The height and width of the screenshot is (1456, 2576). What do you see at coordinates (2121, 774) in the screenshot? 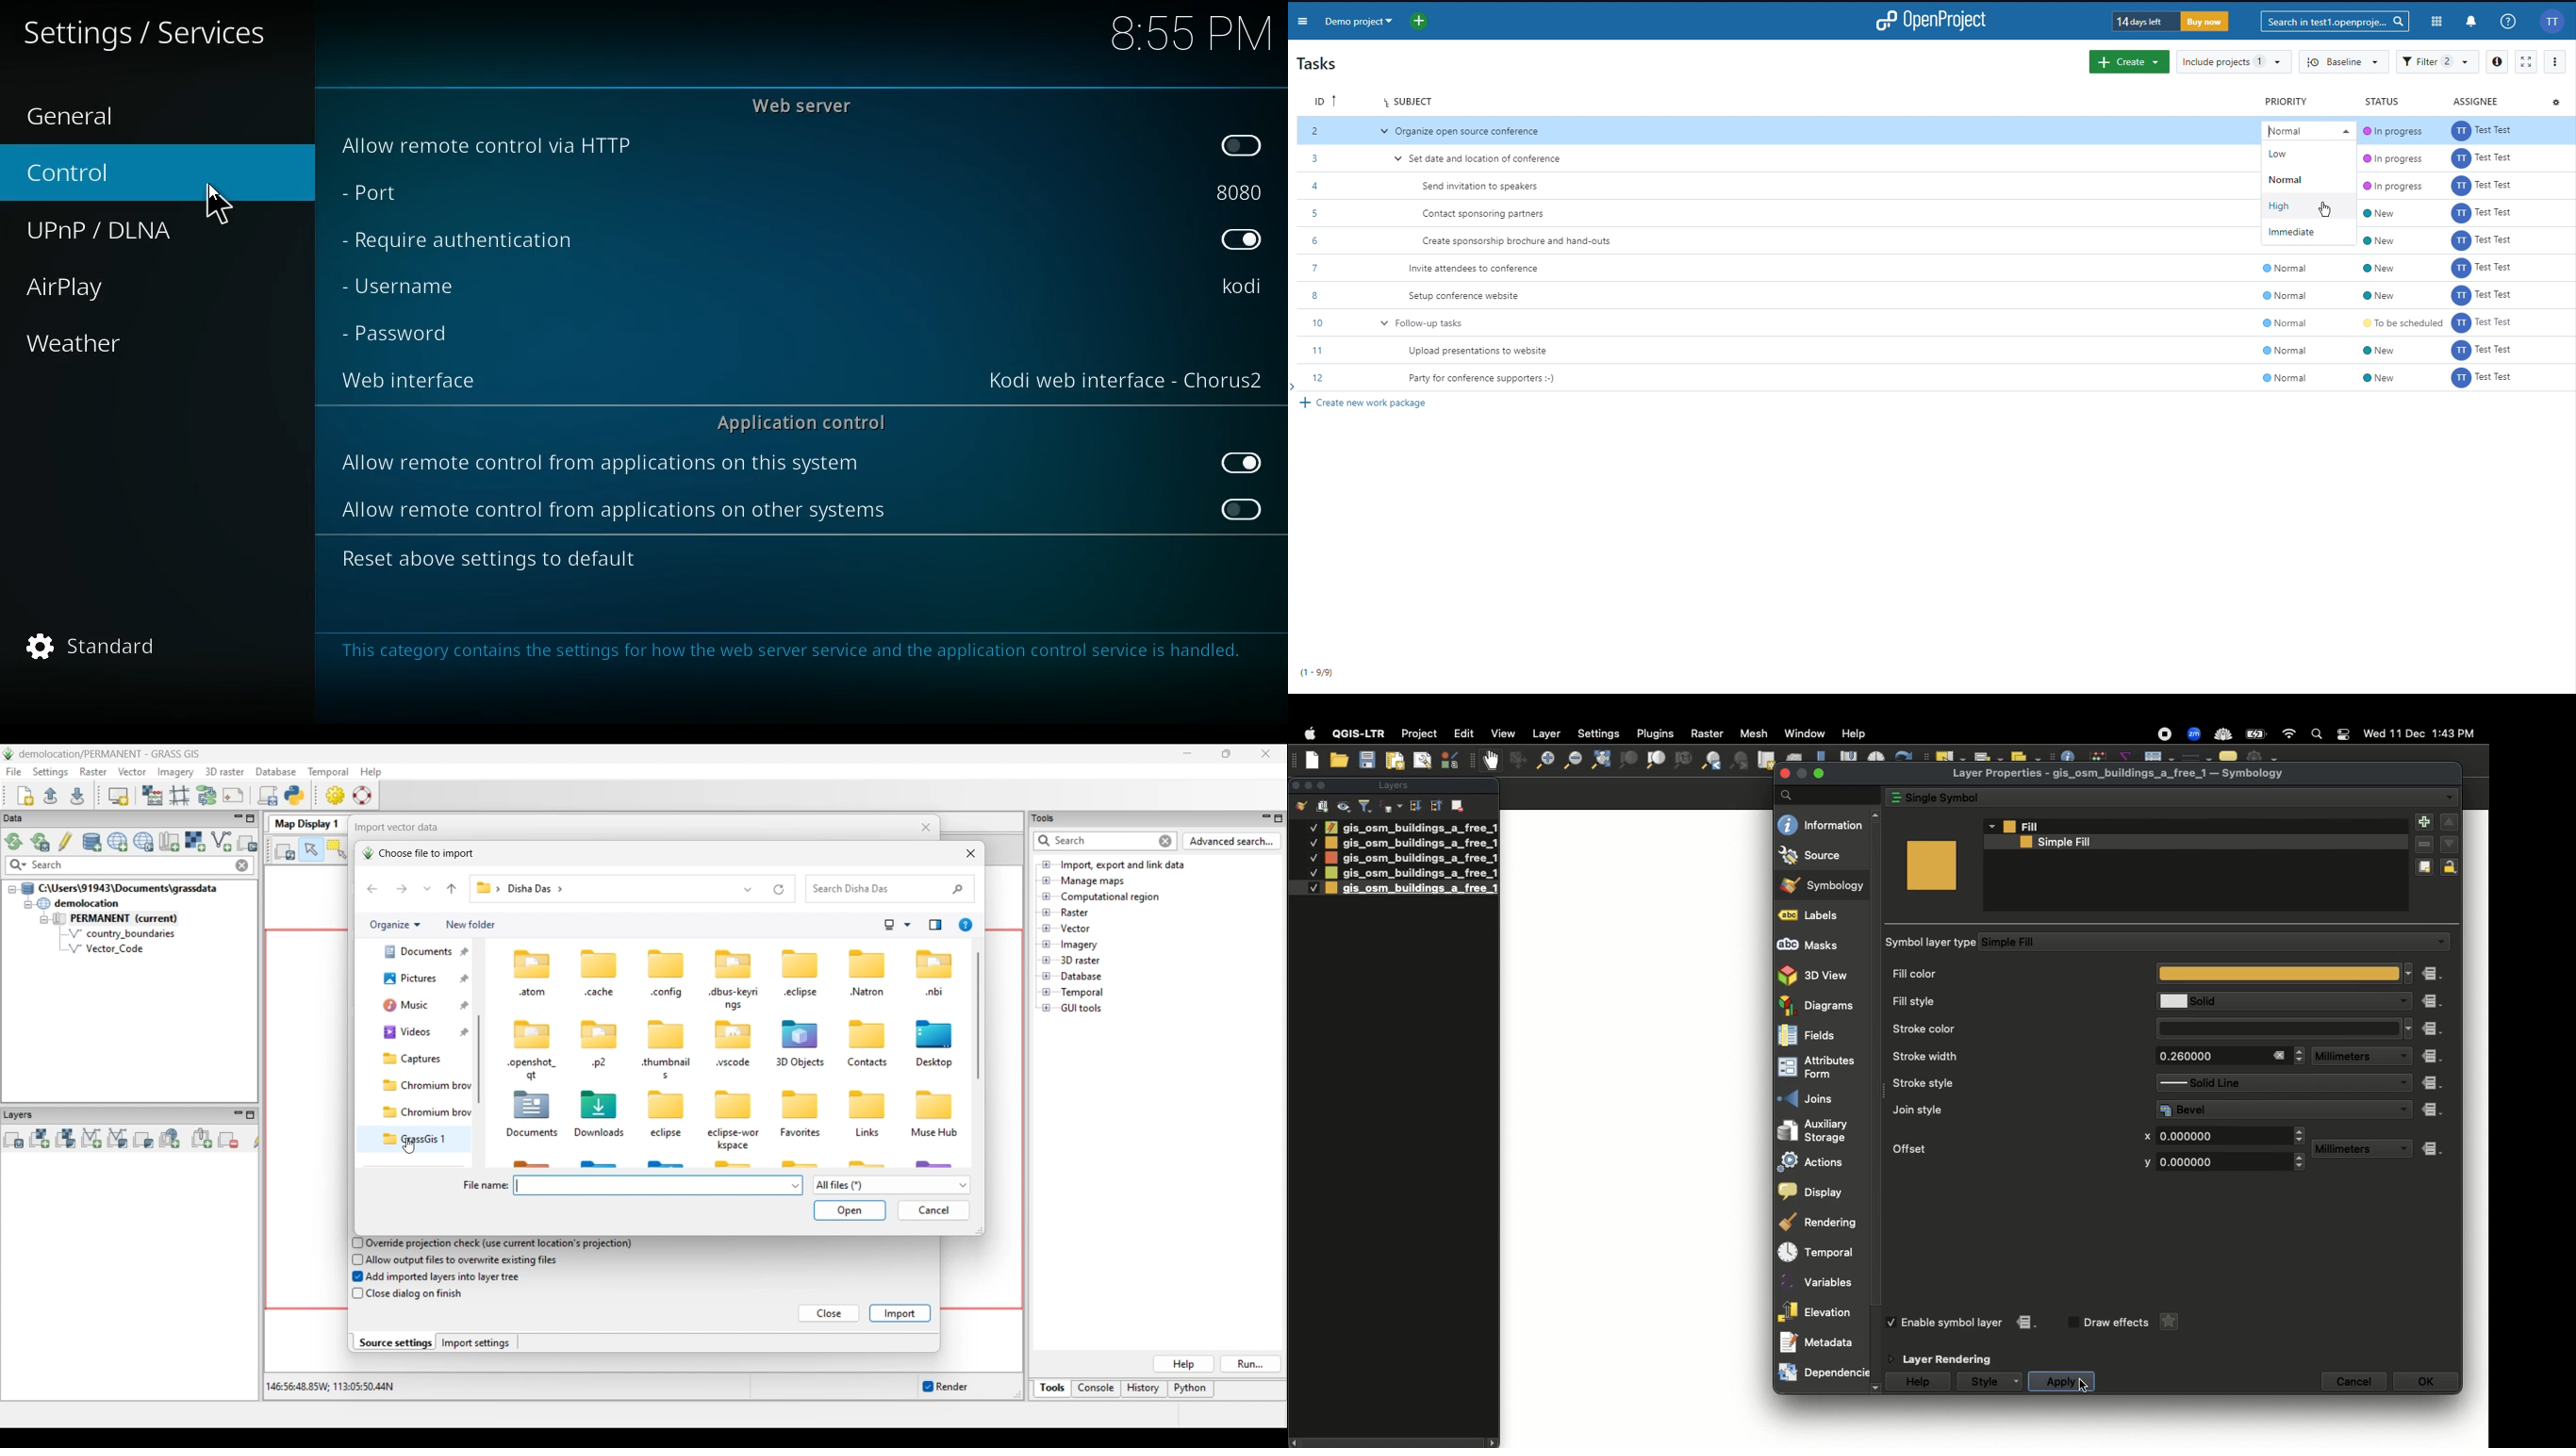
I see `Layer Properties - gis_osm_buildings_a_free_1 — Symbology` at bounding box center [2121, 774].